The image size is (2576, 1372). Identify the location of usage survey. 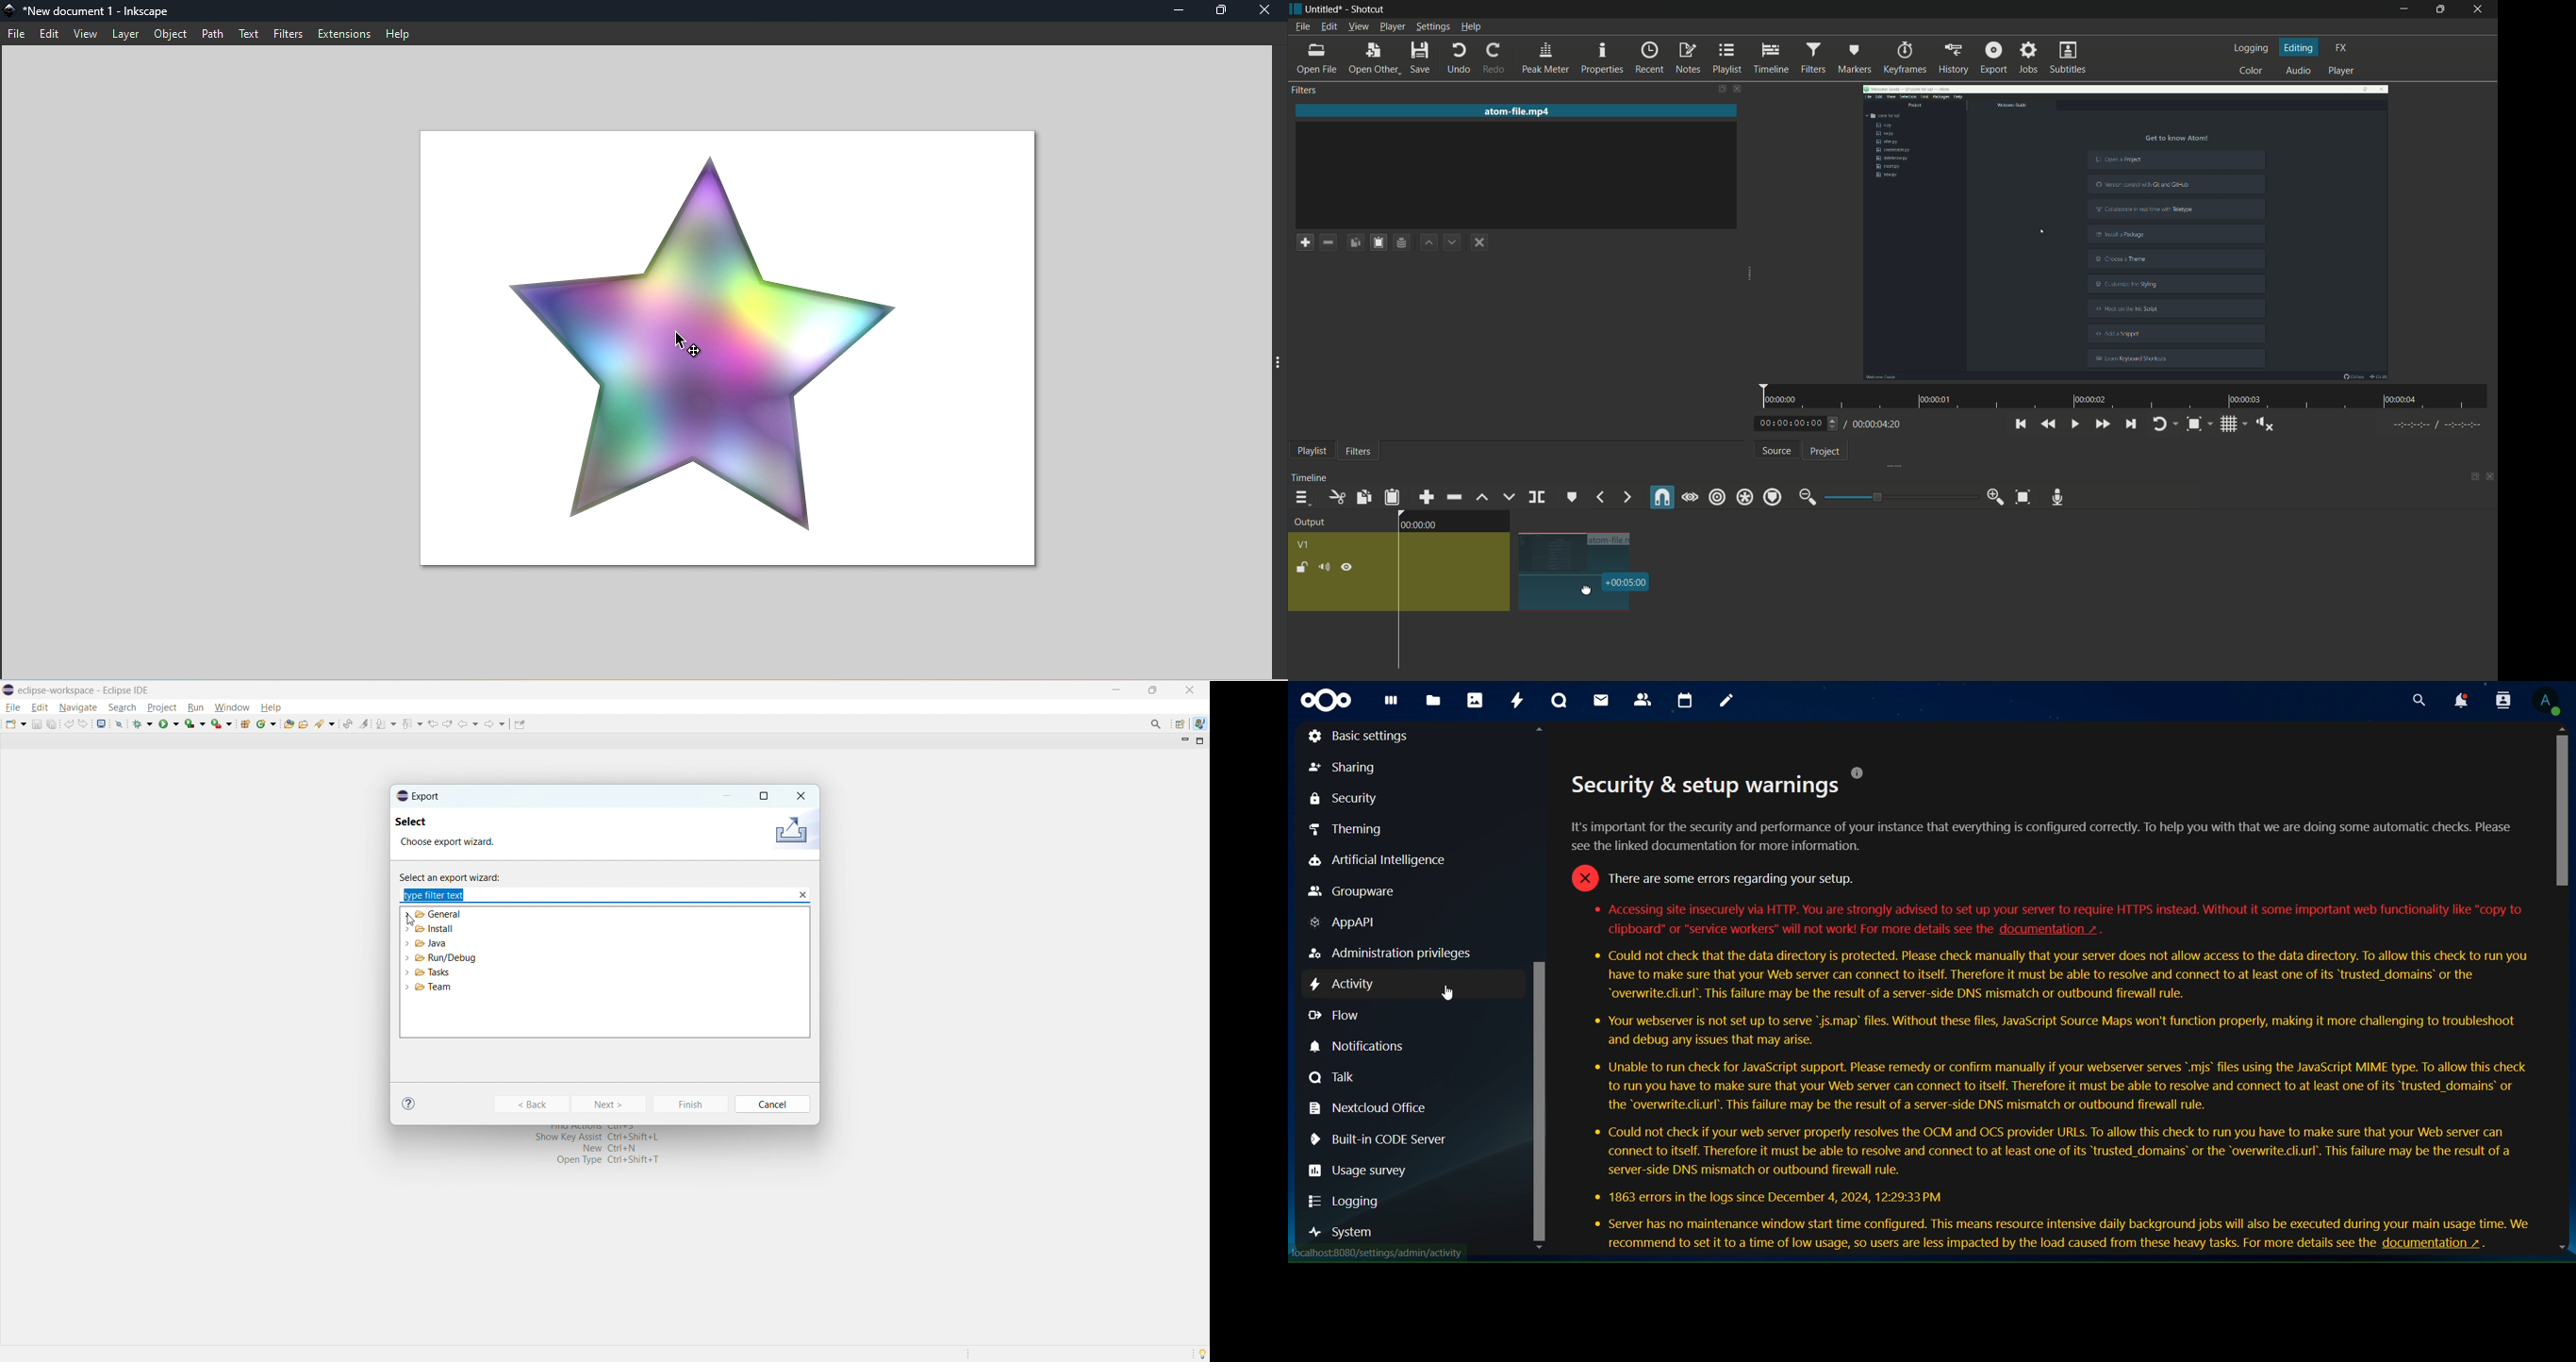
(1359, 1171).